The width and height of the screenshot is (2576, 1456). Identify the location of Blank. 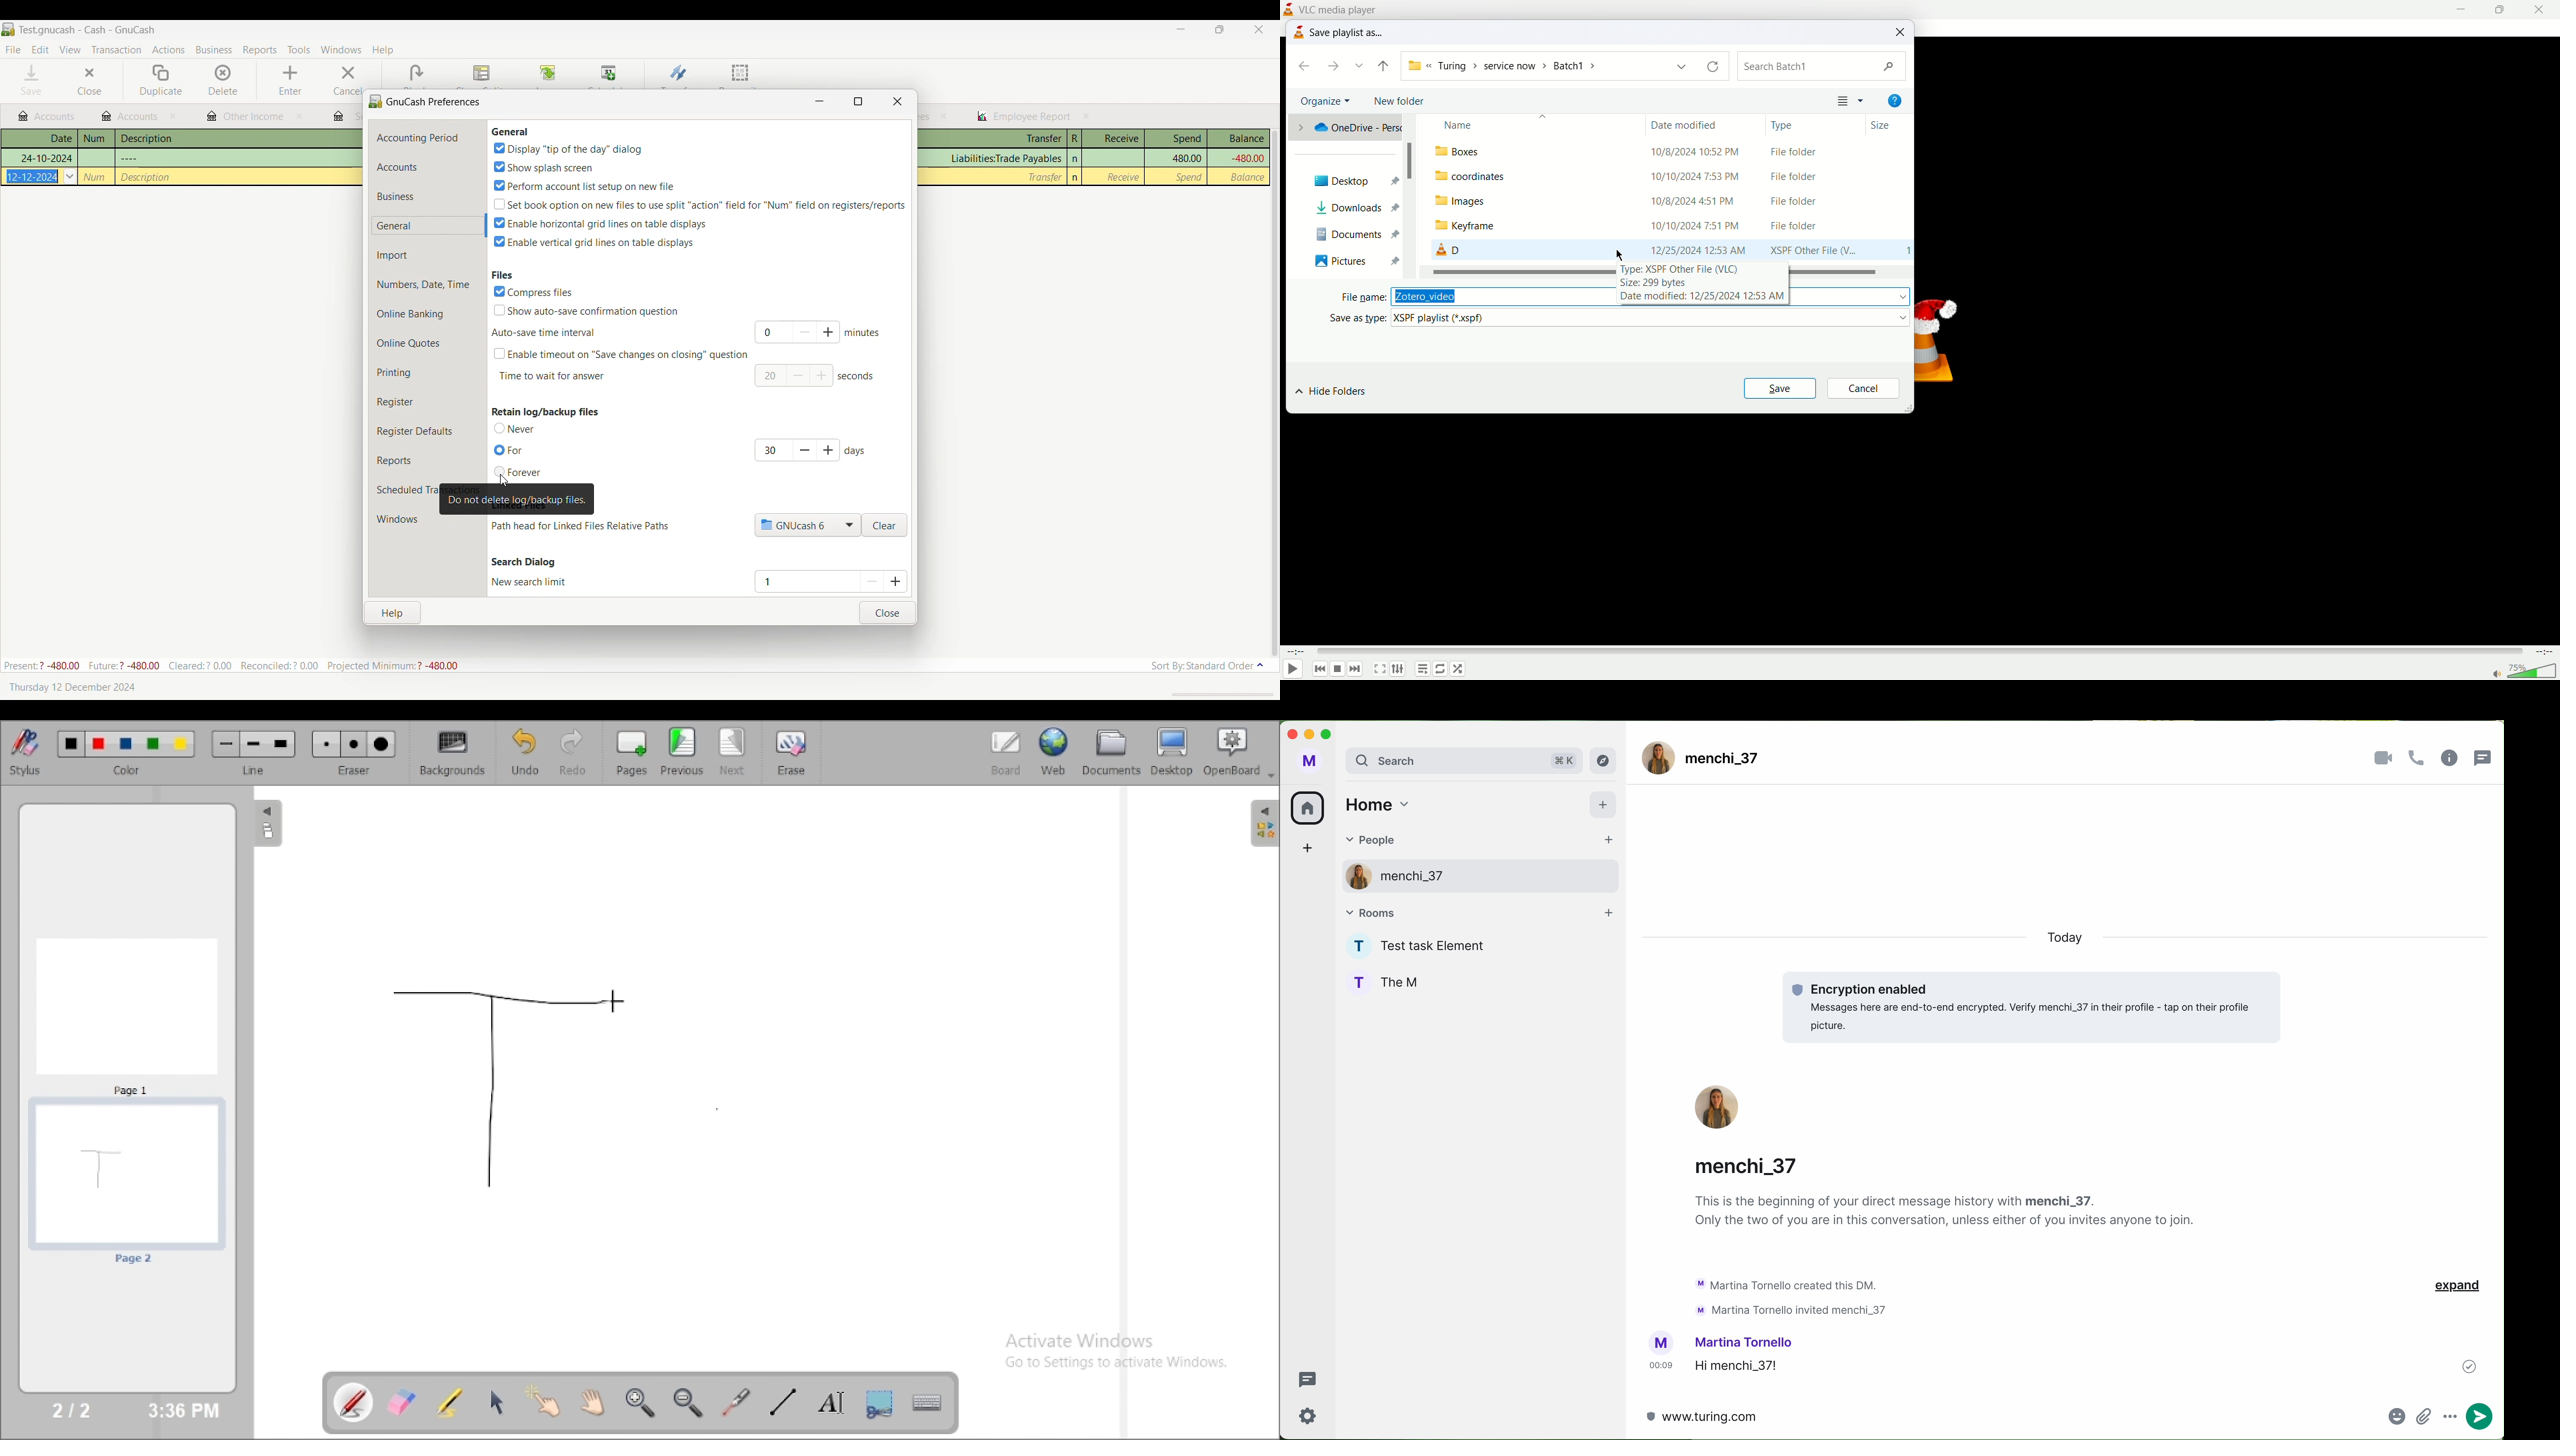
(416, 73).